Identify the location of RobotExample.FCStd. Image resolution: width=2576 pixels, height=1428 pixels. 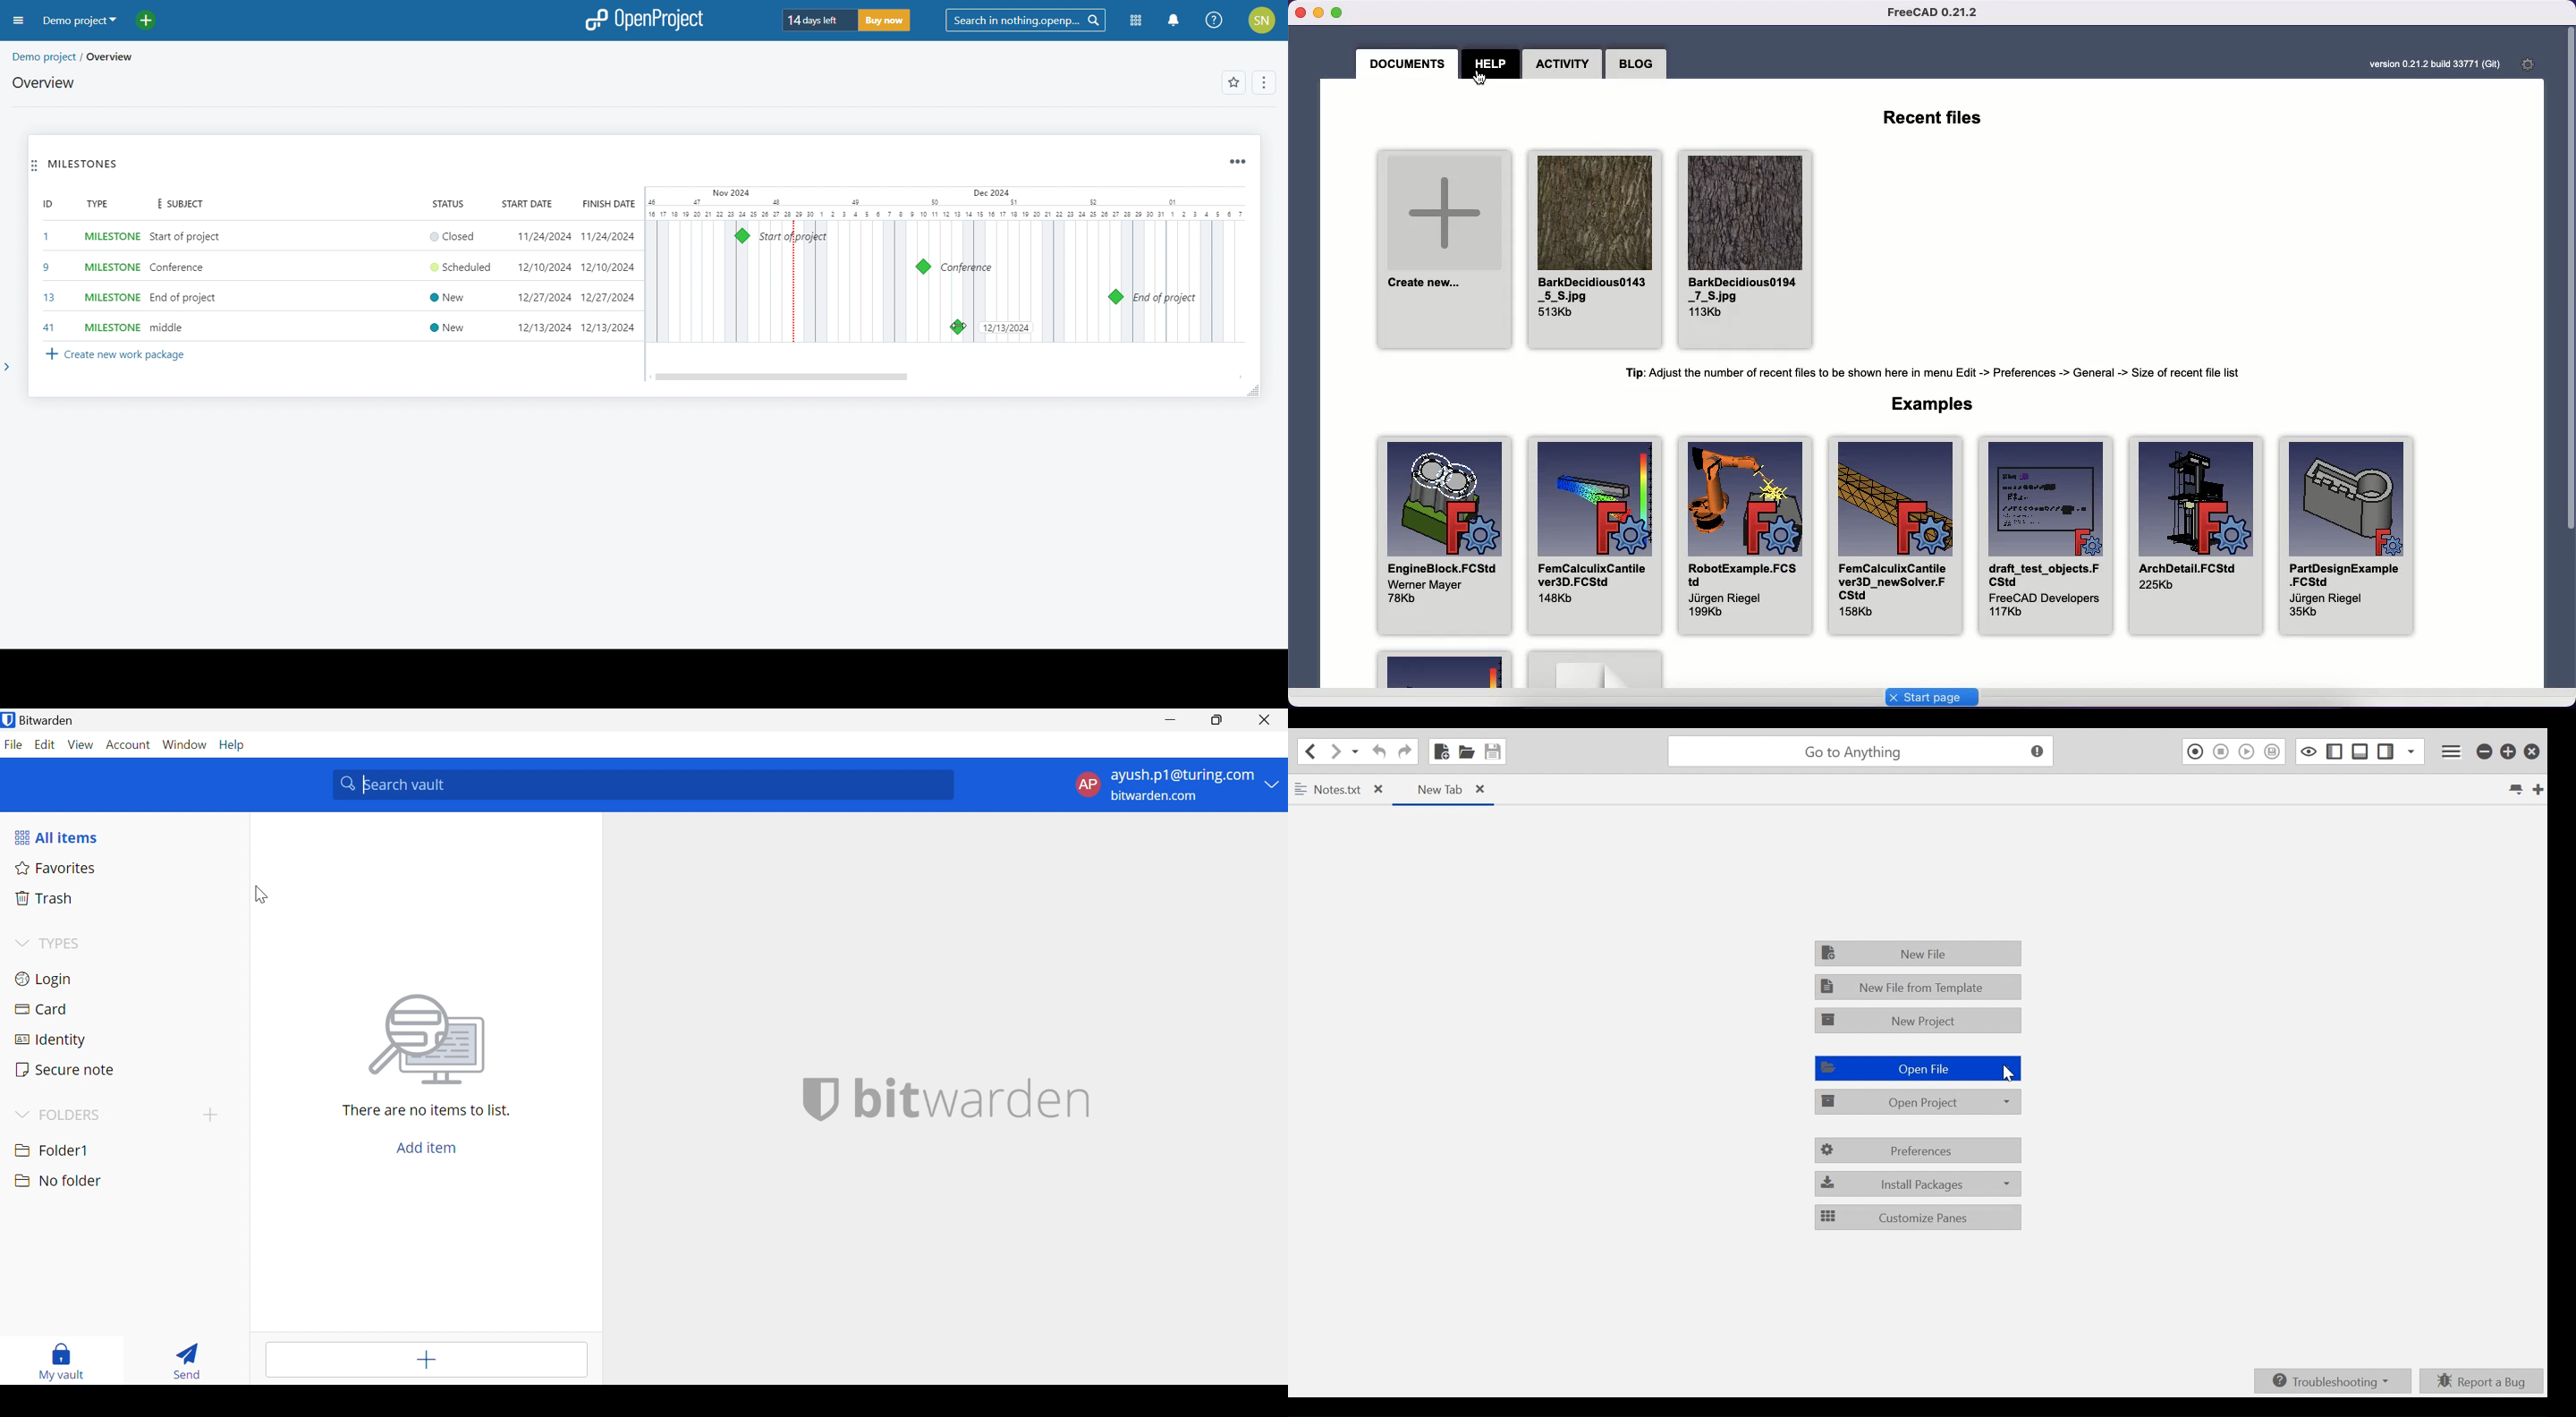
(1738, 536).